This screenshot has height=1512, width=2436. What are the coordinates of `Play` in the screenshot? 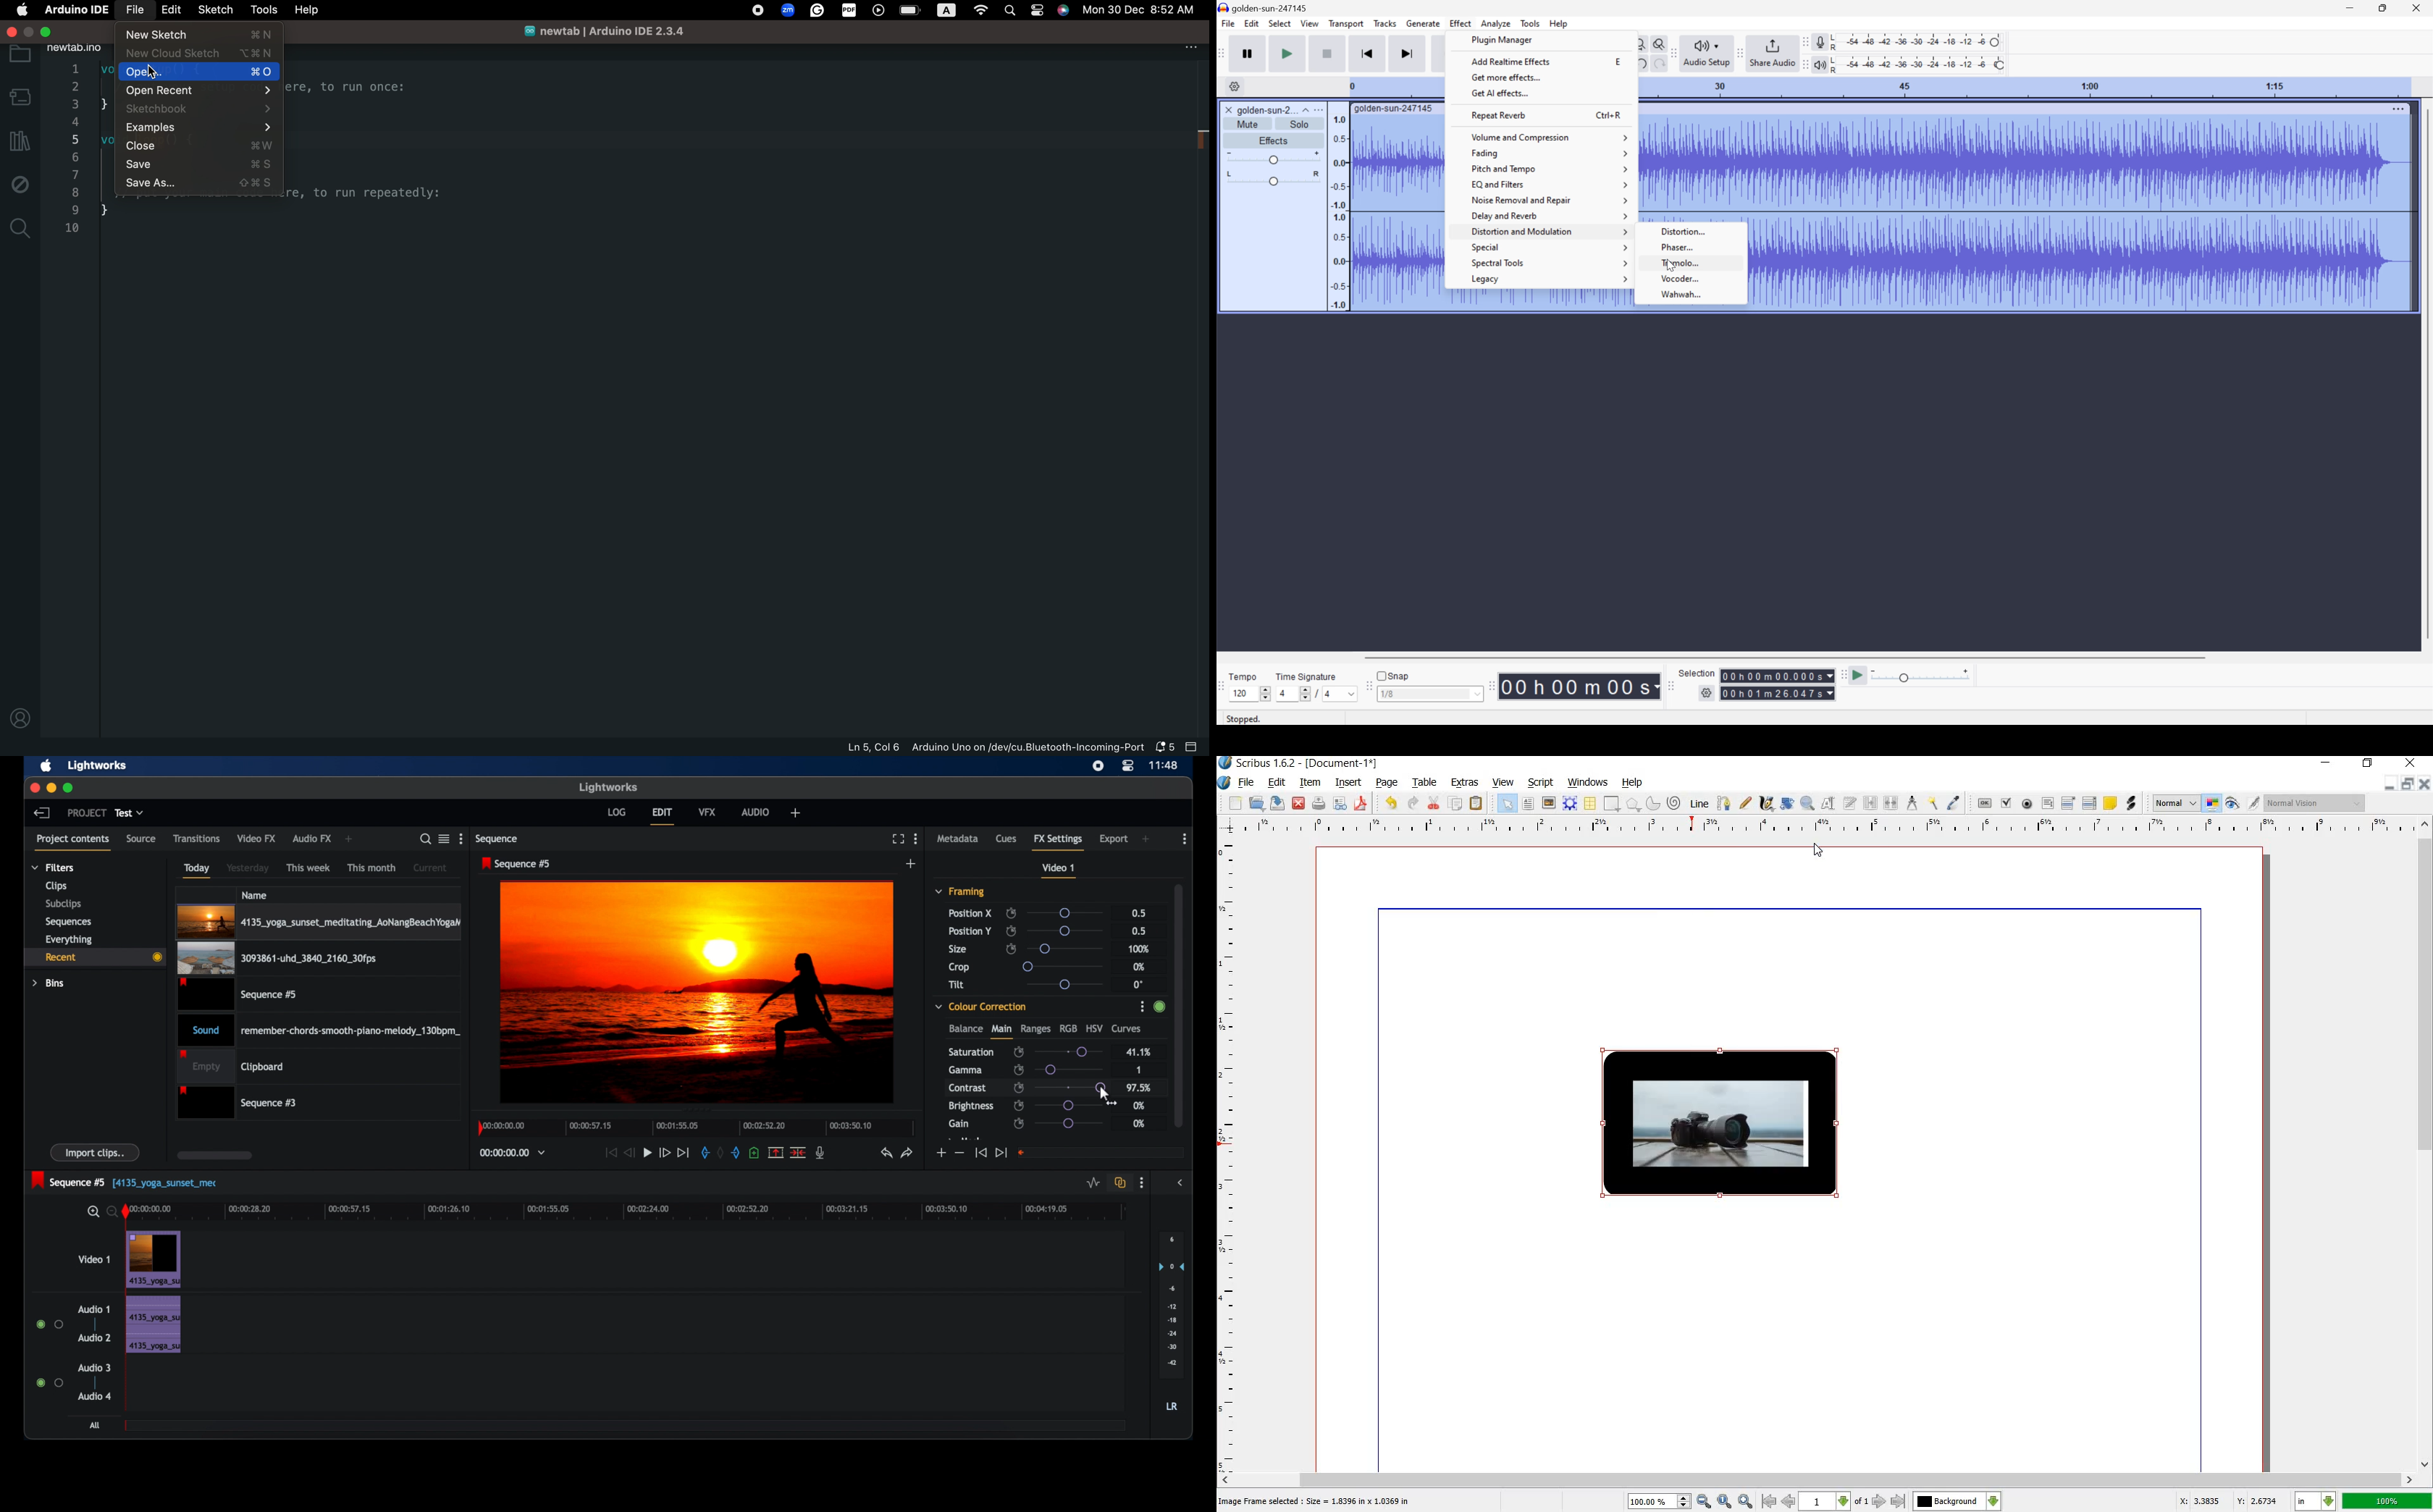 It's located at (1288, 53).